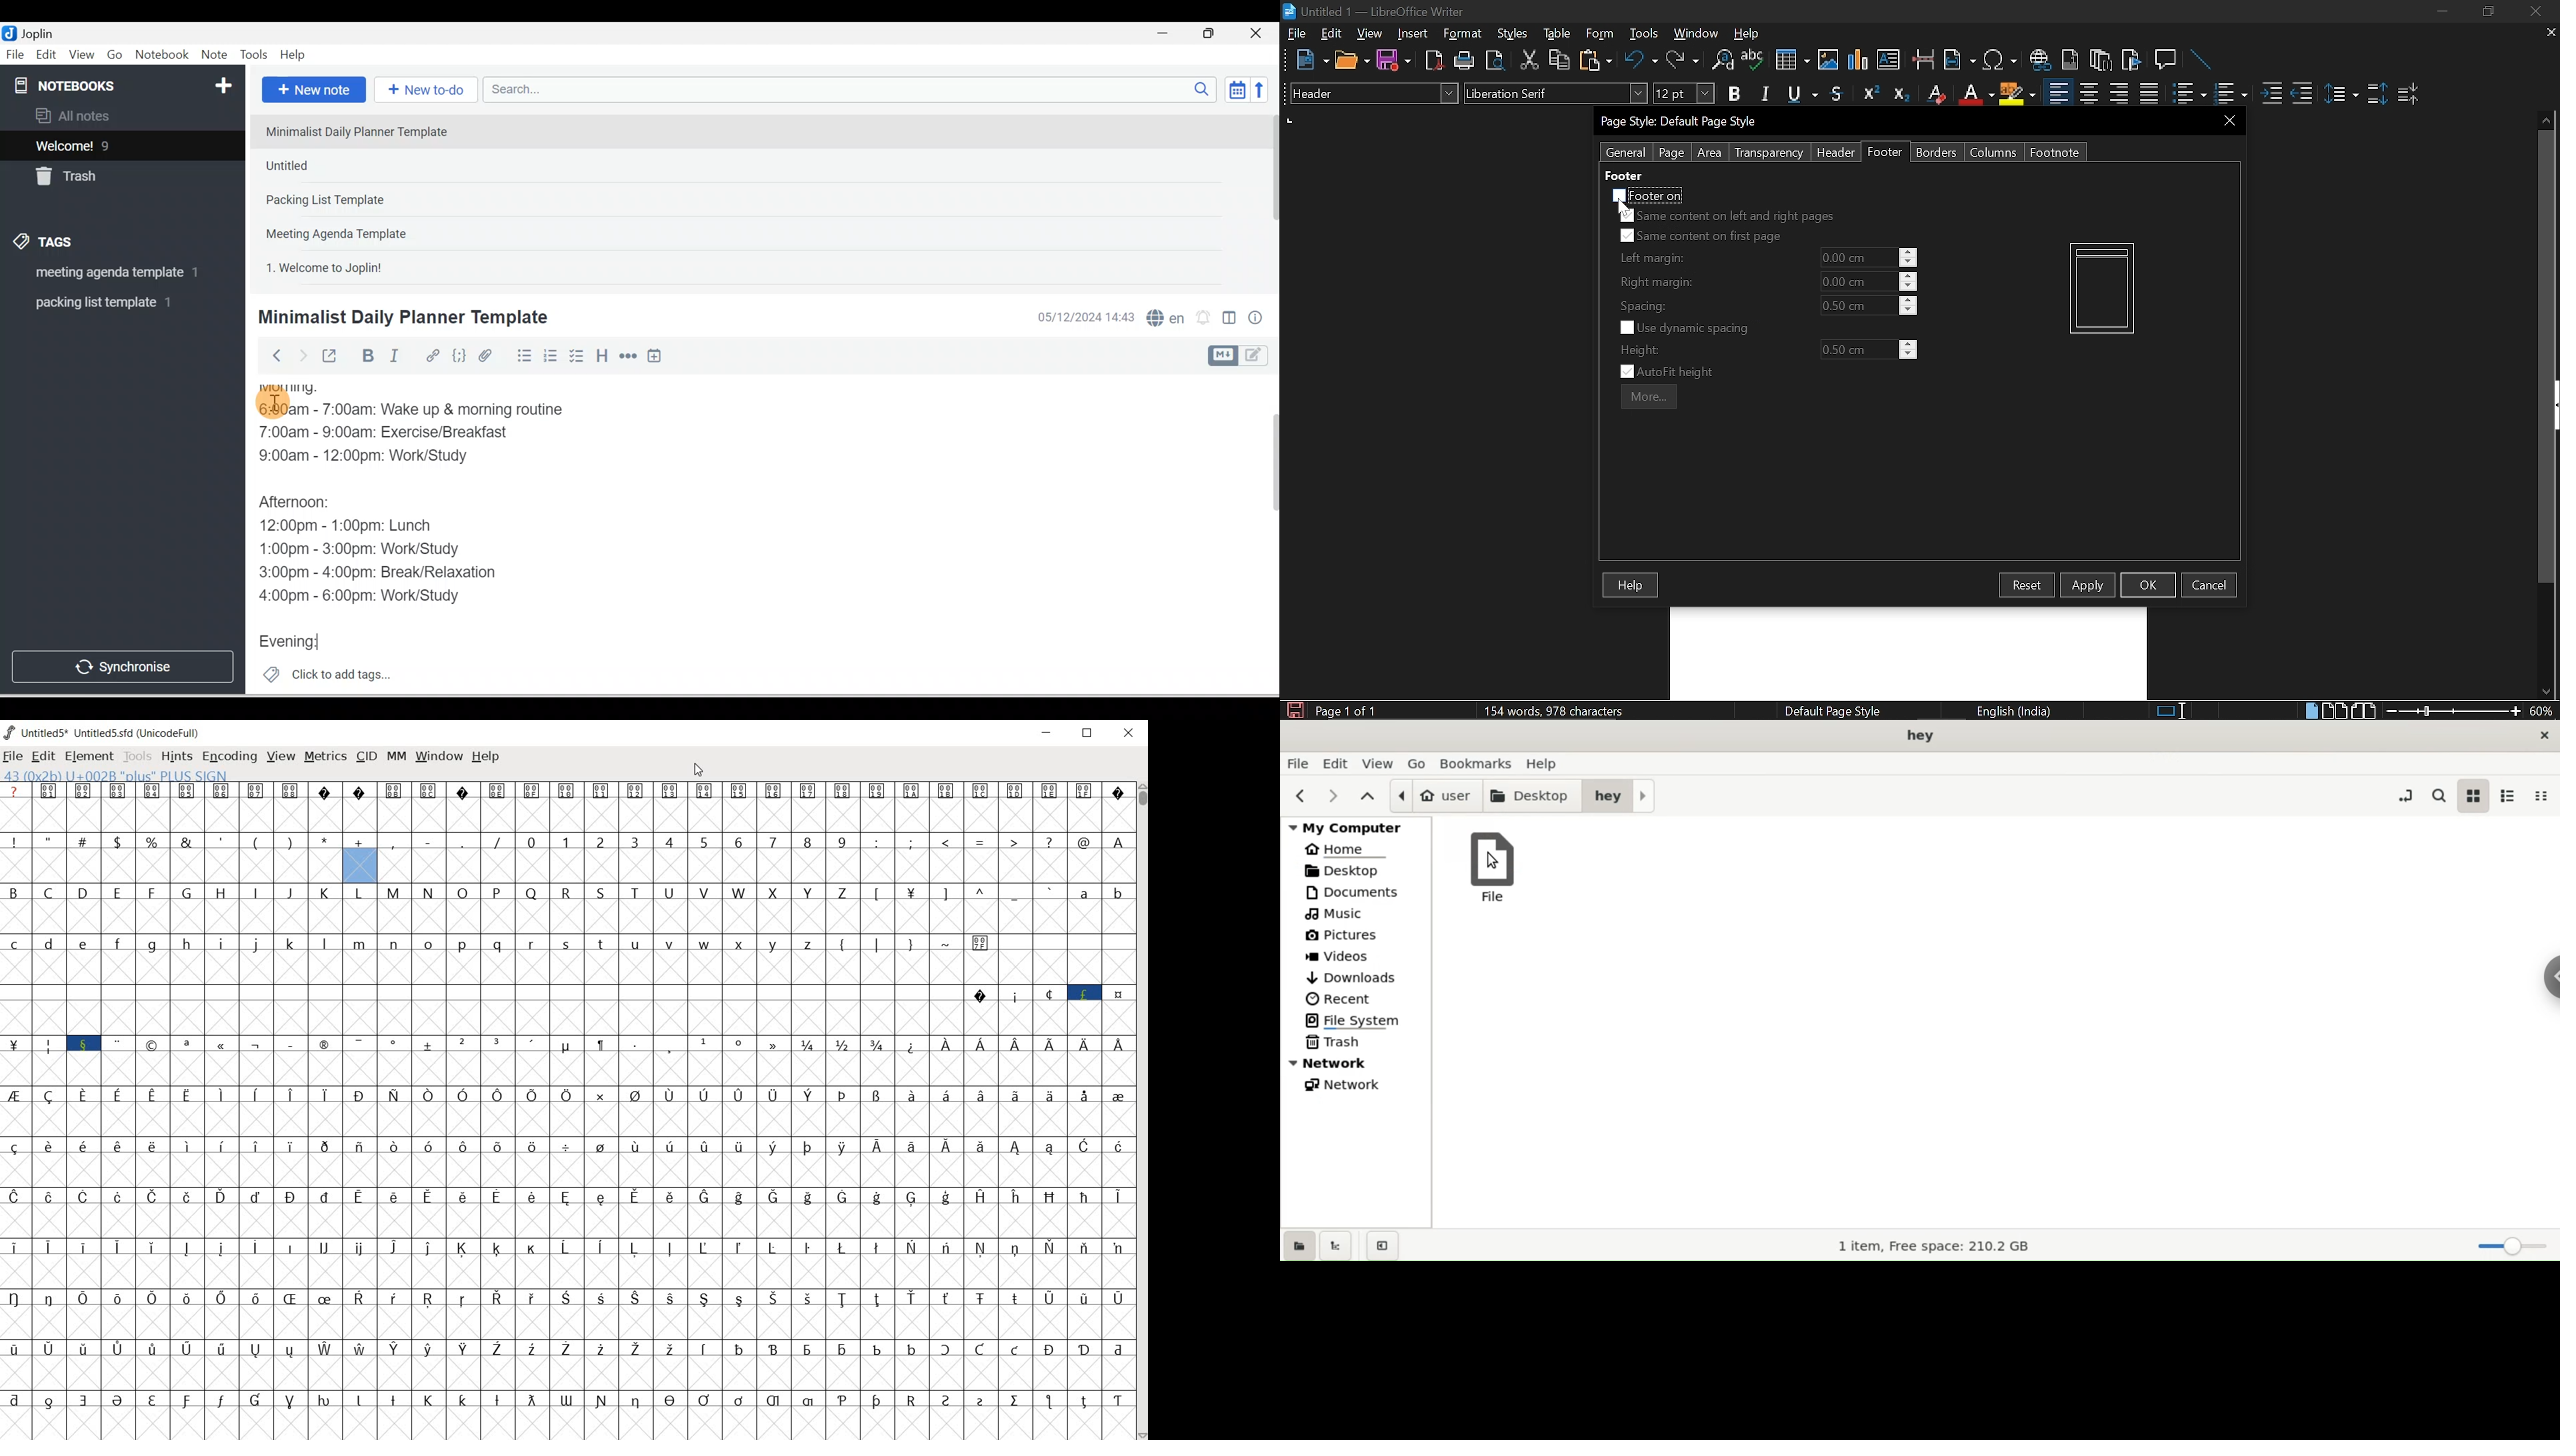  I want to click on Set line spacing, so click(2340, 94).